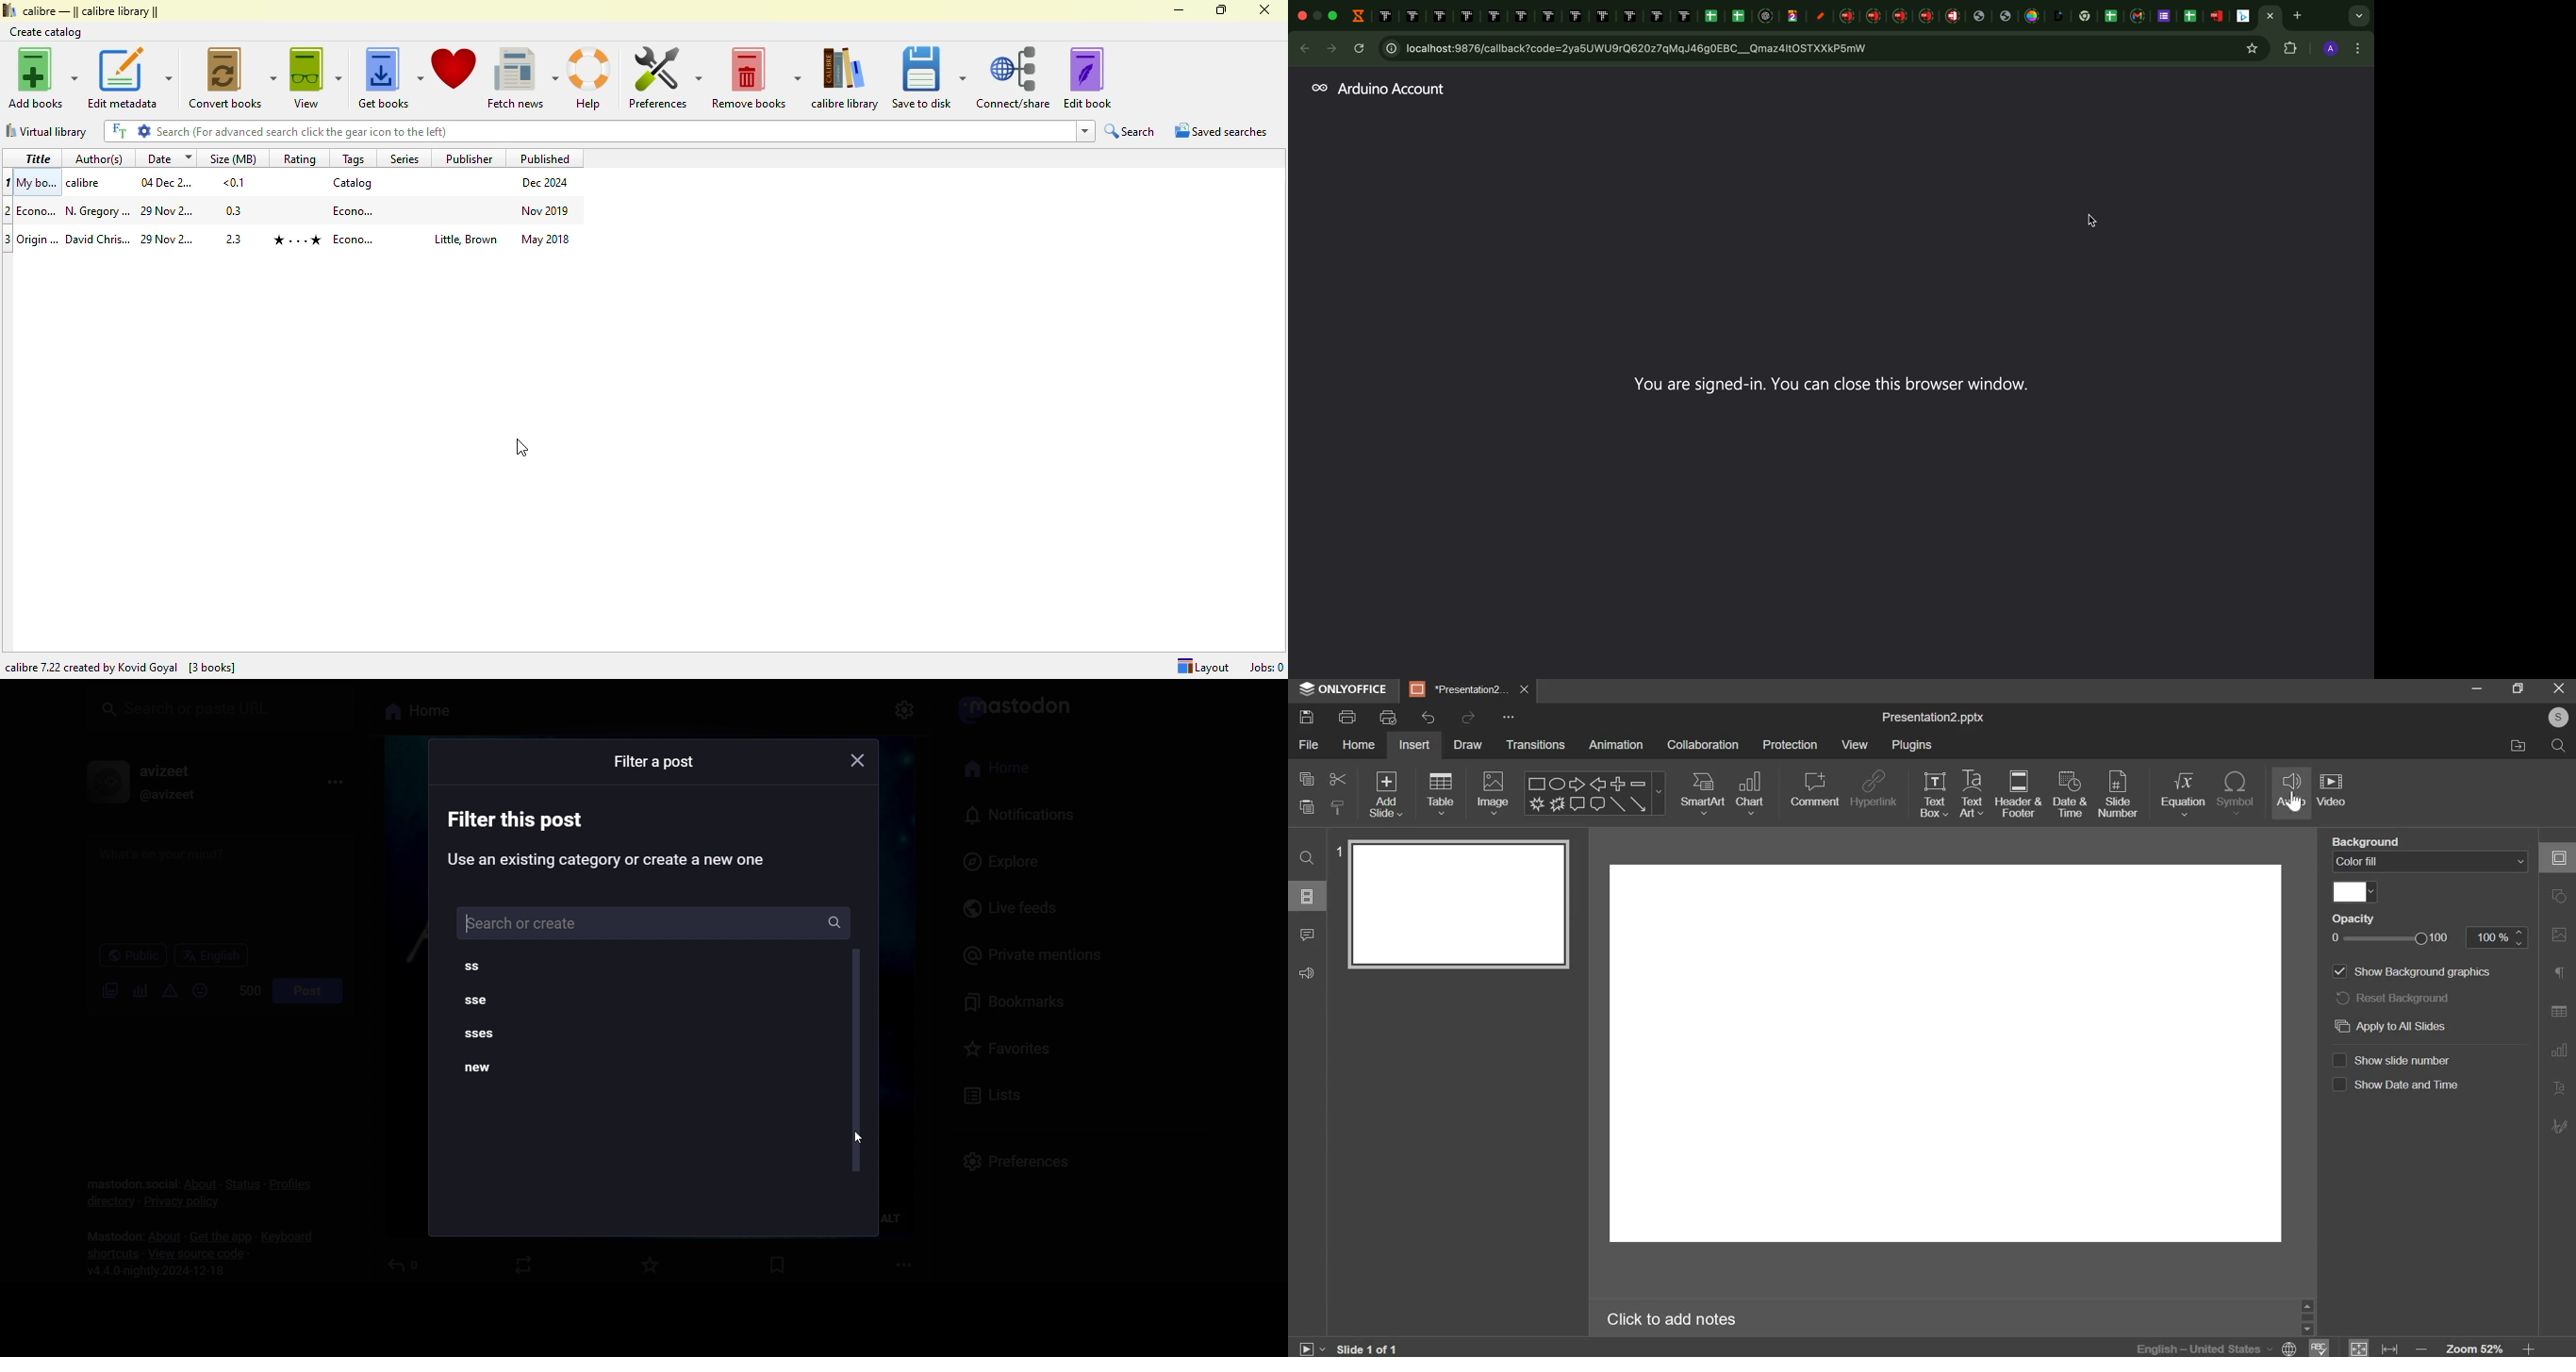  What do you see at coordinates (1312, 936) in the screenshot?
I see `comment` at bounding box center [1312, 936].